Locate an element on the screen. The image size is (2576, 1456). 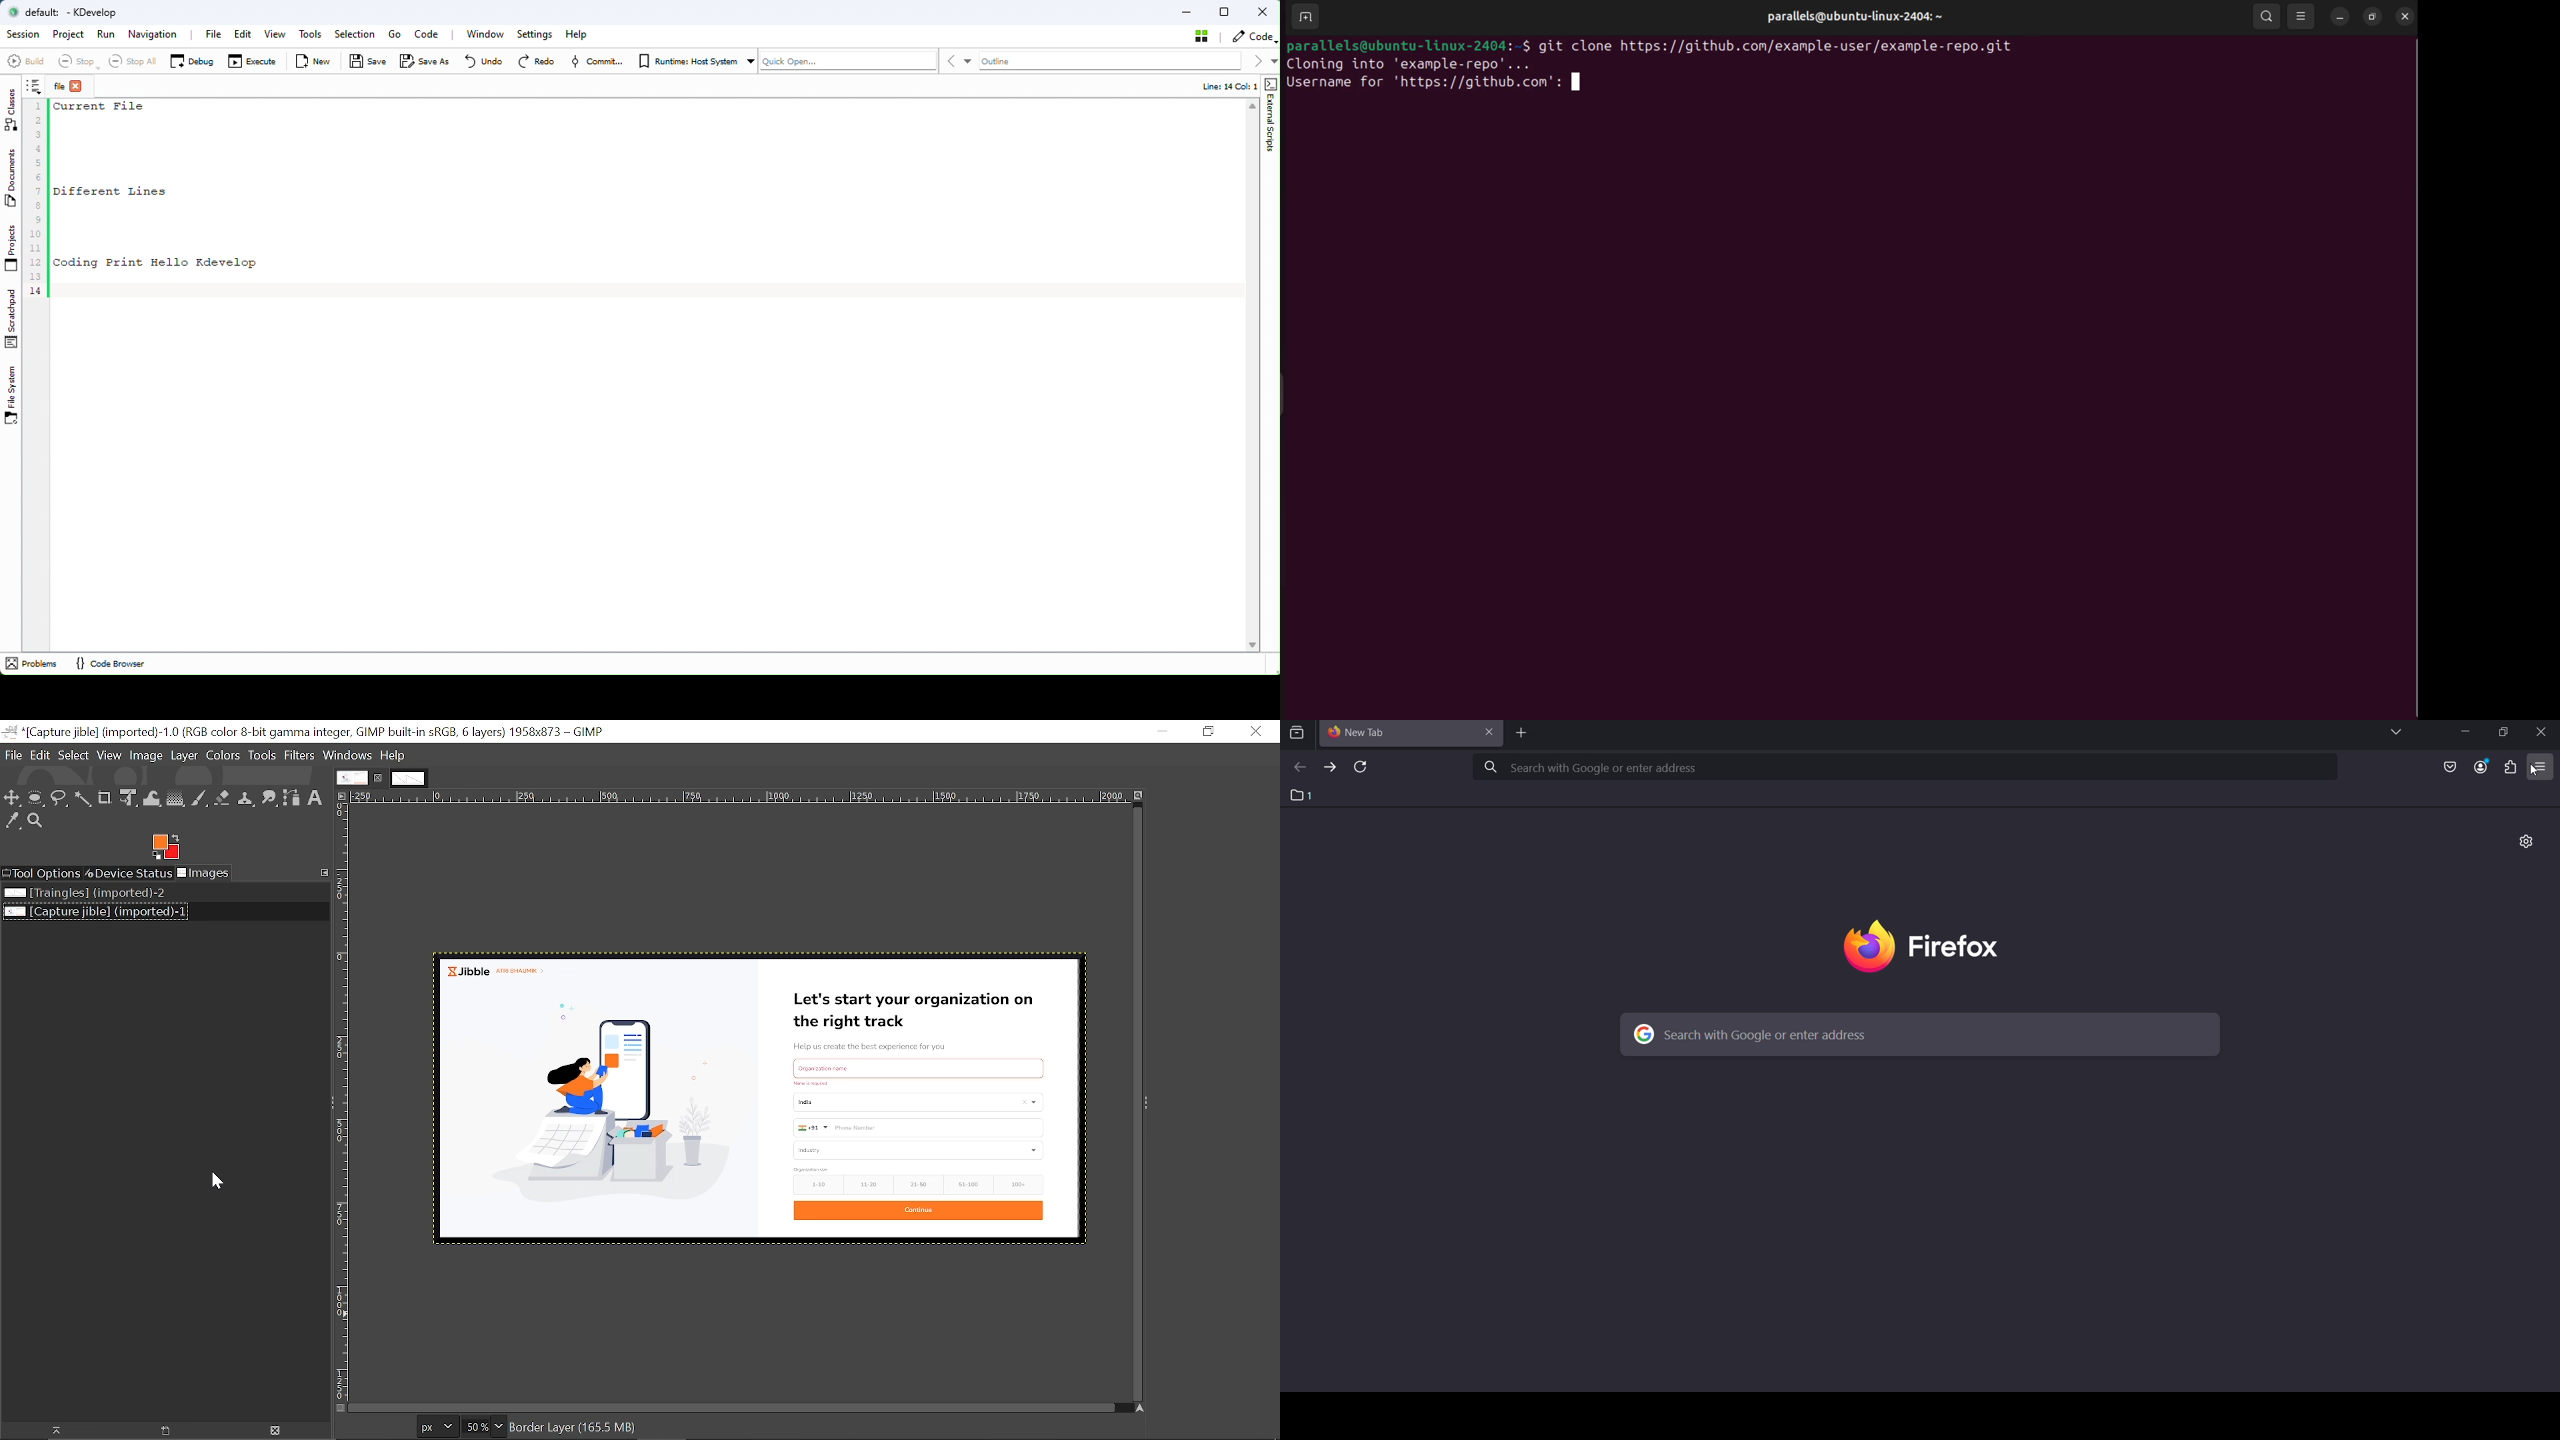
industry is located at coordinates (915, 1150).